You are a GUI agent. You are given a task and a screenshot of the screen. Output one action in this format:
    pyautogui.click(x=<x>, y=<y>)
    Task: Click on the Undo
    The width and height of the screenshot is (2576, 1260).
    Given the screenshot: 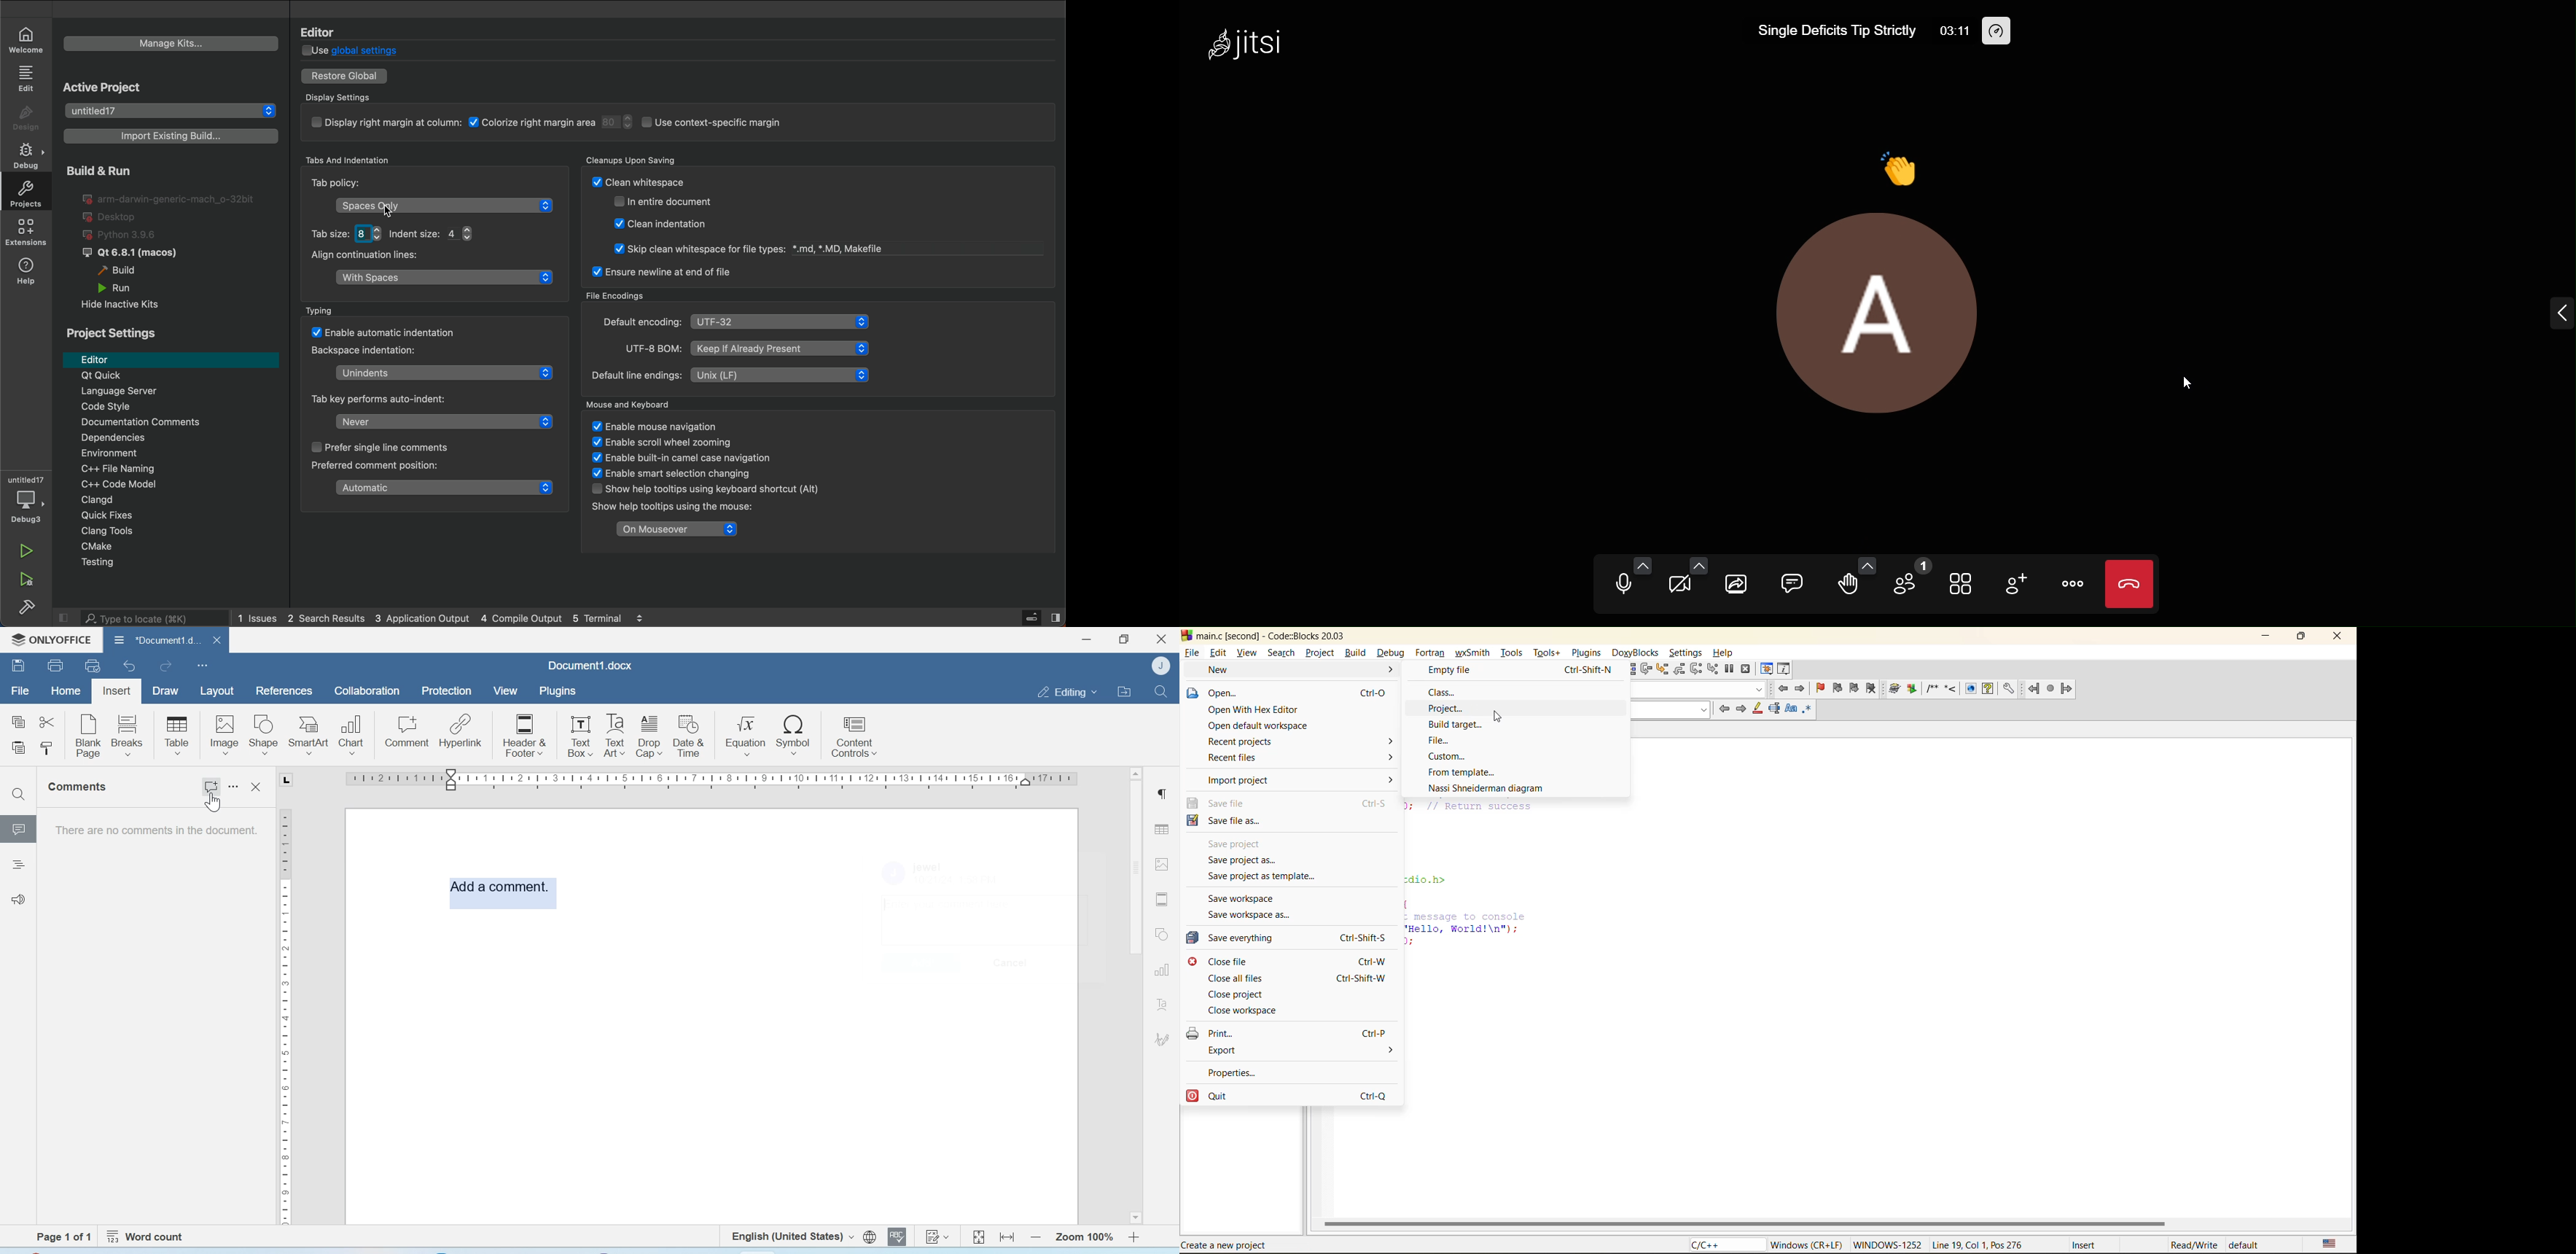 What is the action you would take?
    pyautogui.click(x=131, y=666)
    